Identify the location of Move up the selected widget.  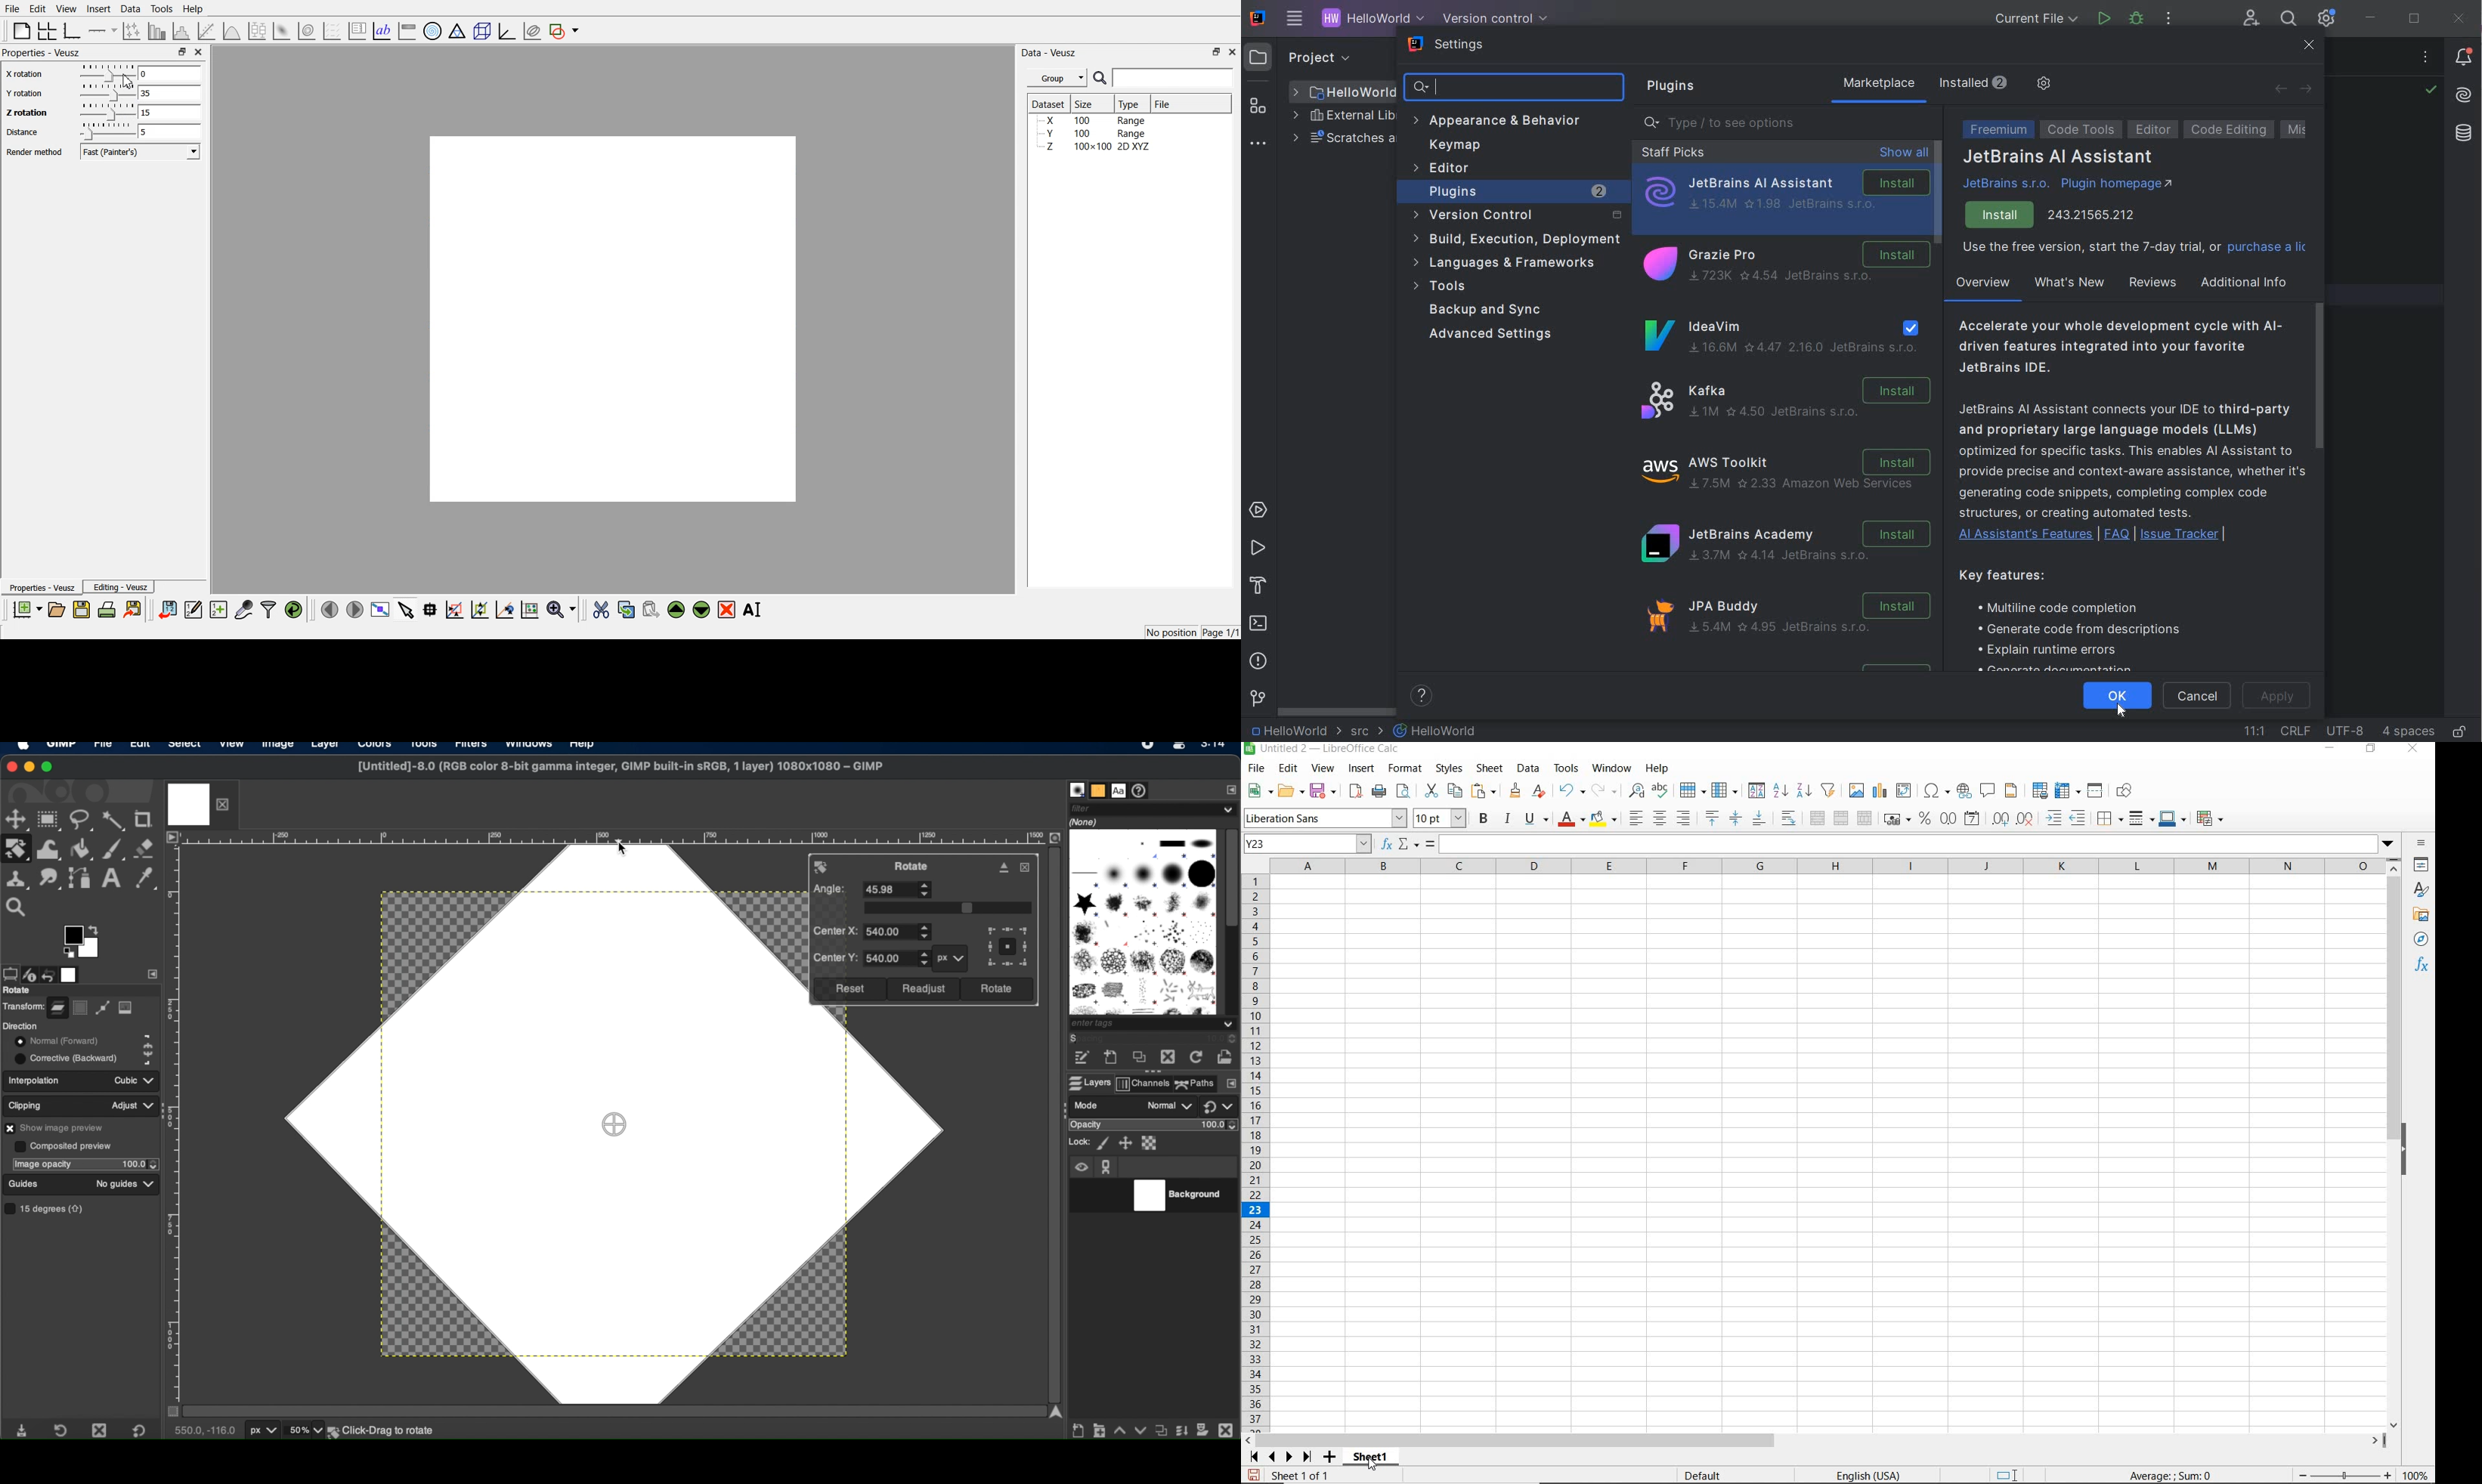
(677, 610).